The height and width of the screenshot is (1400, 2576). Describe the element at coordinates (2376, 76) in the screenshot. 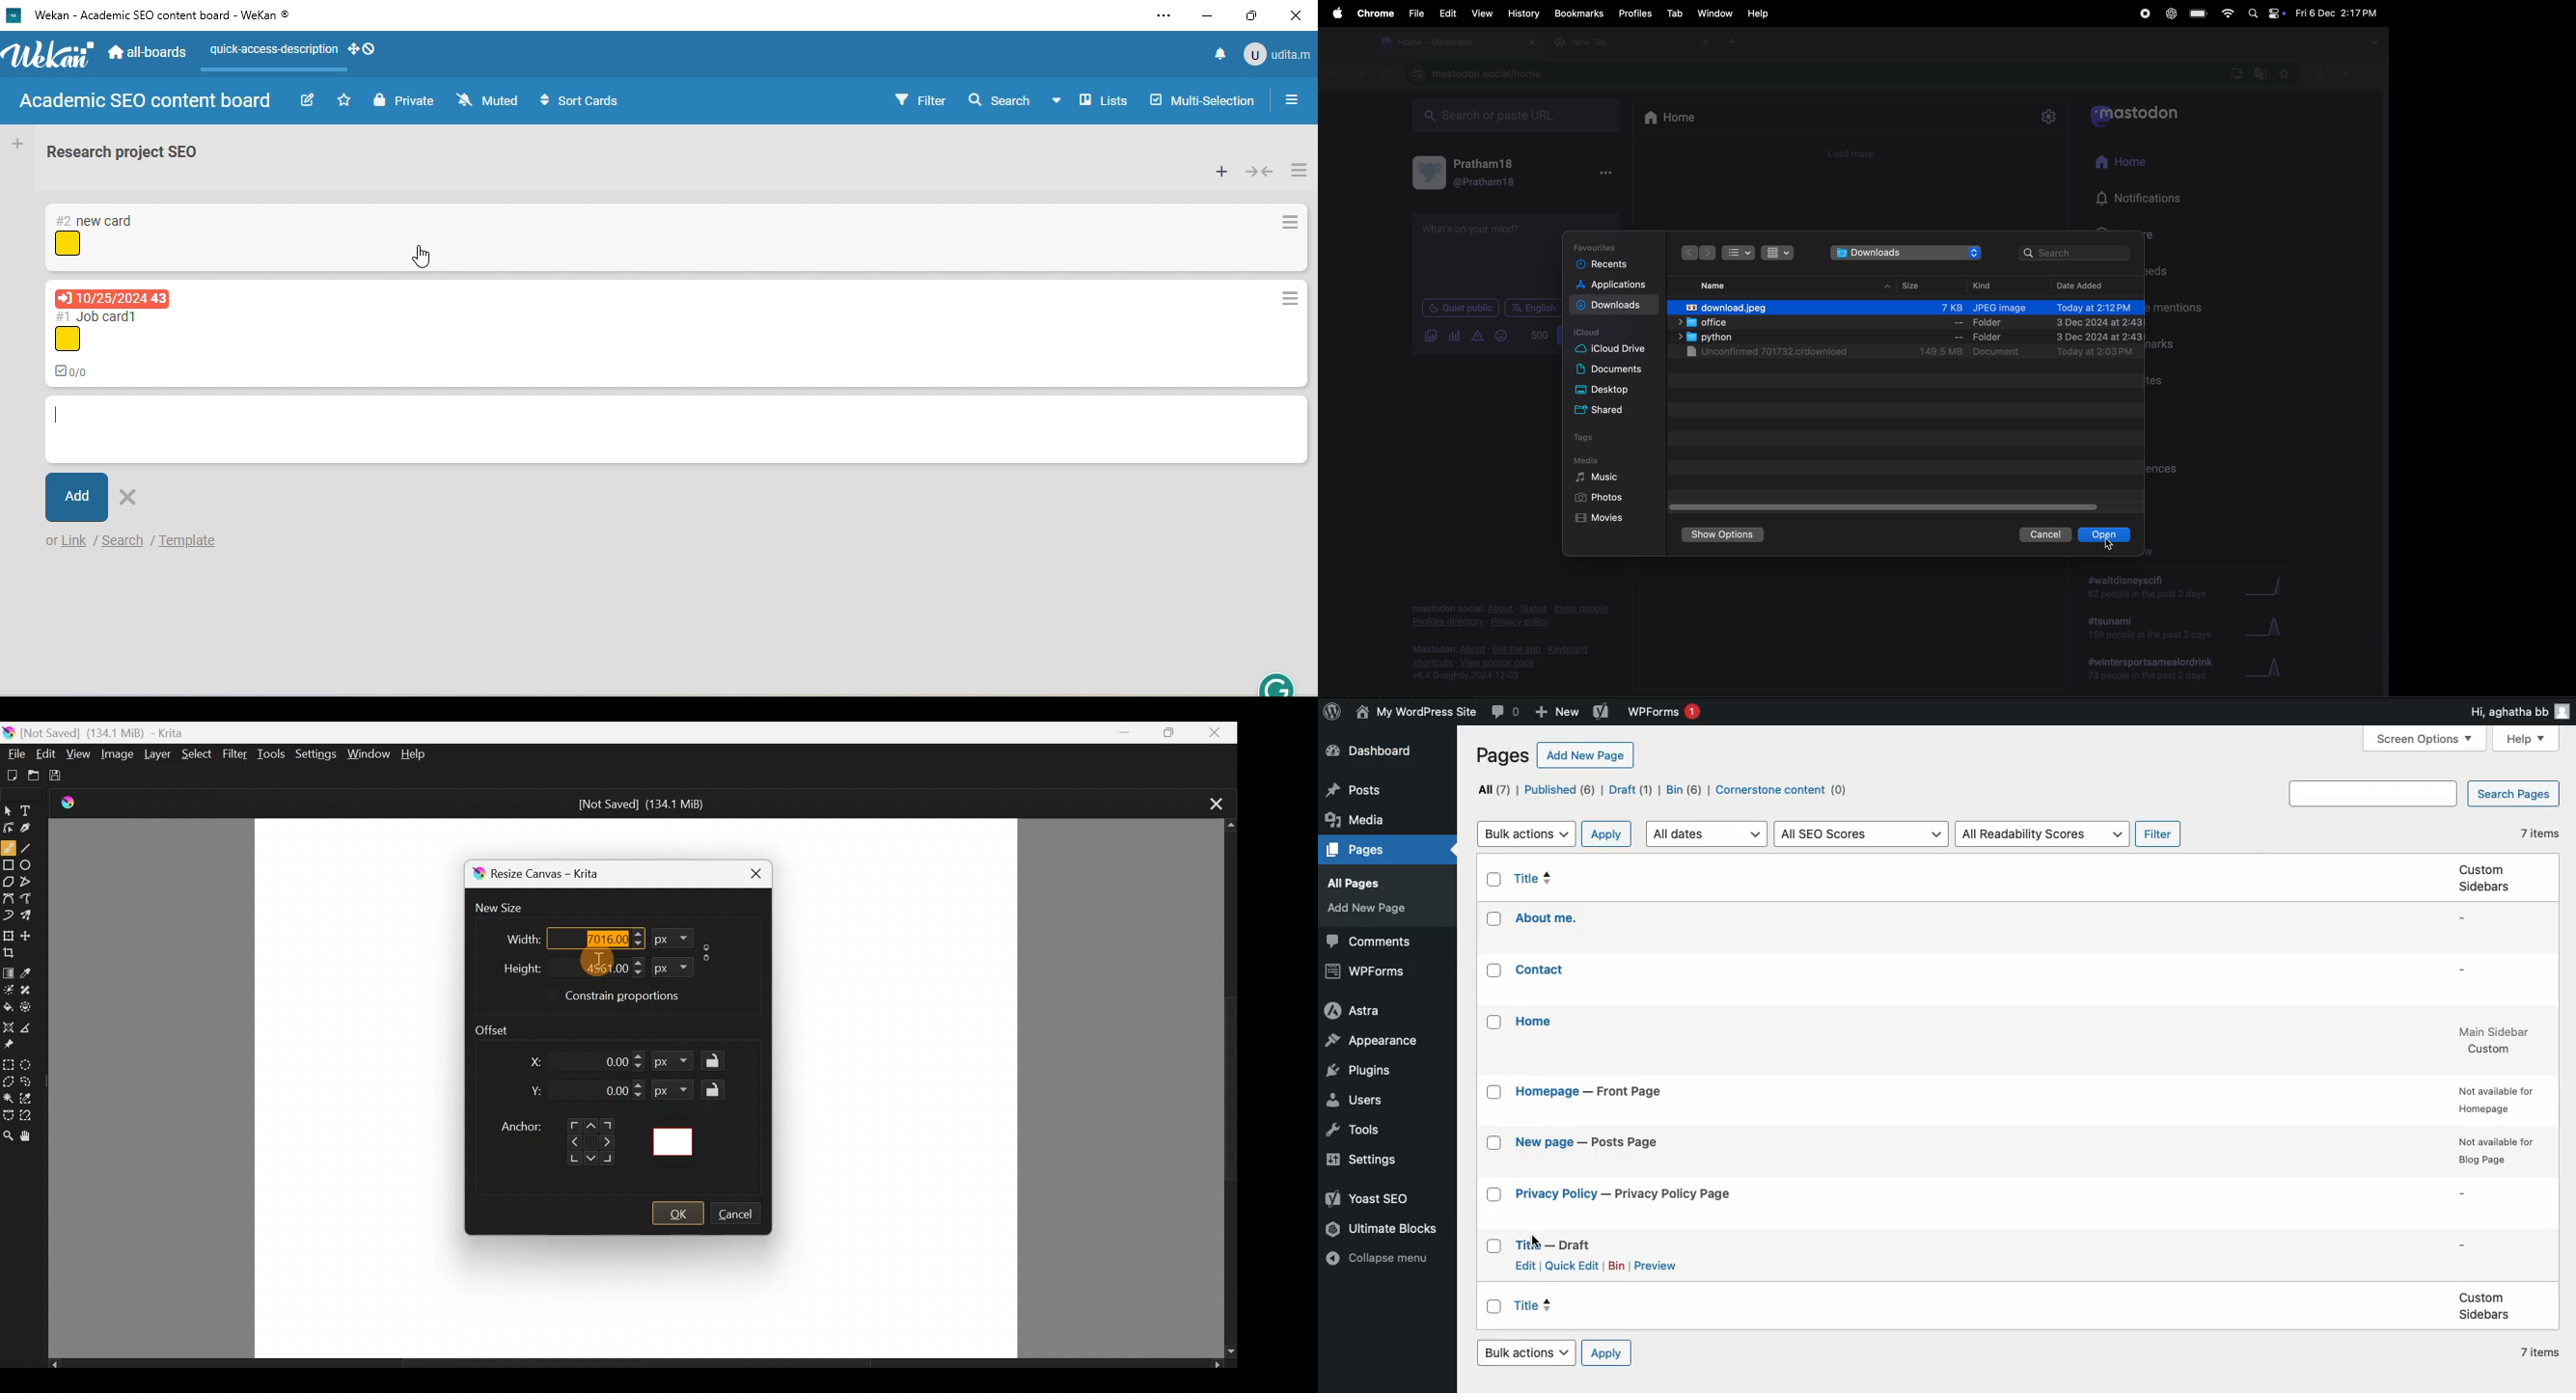

I see `options` at that location.